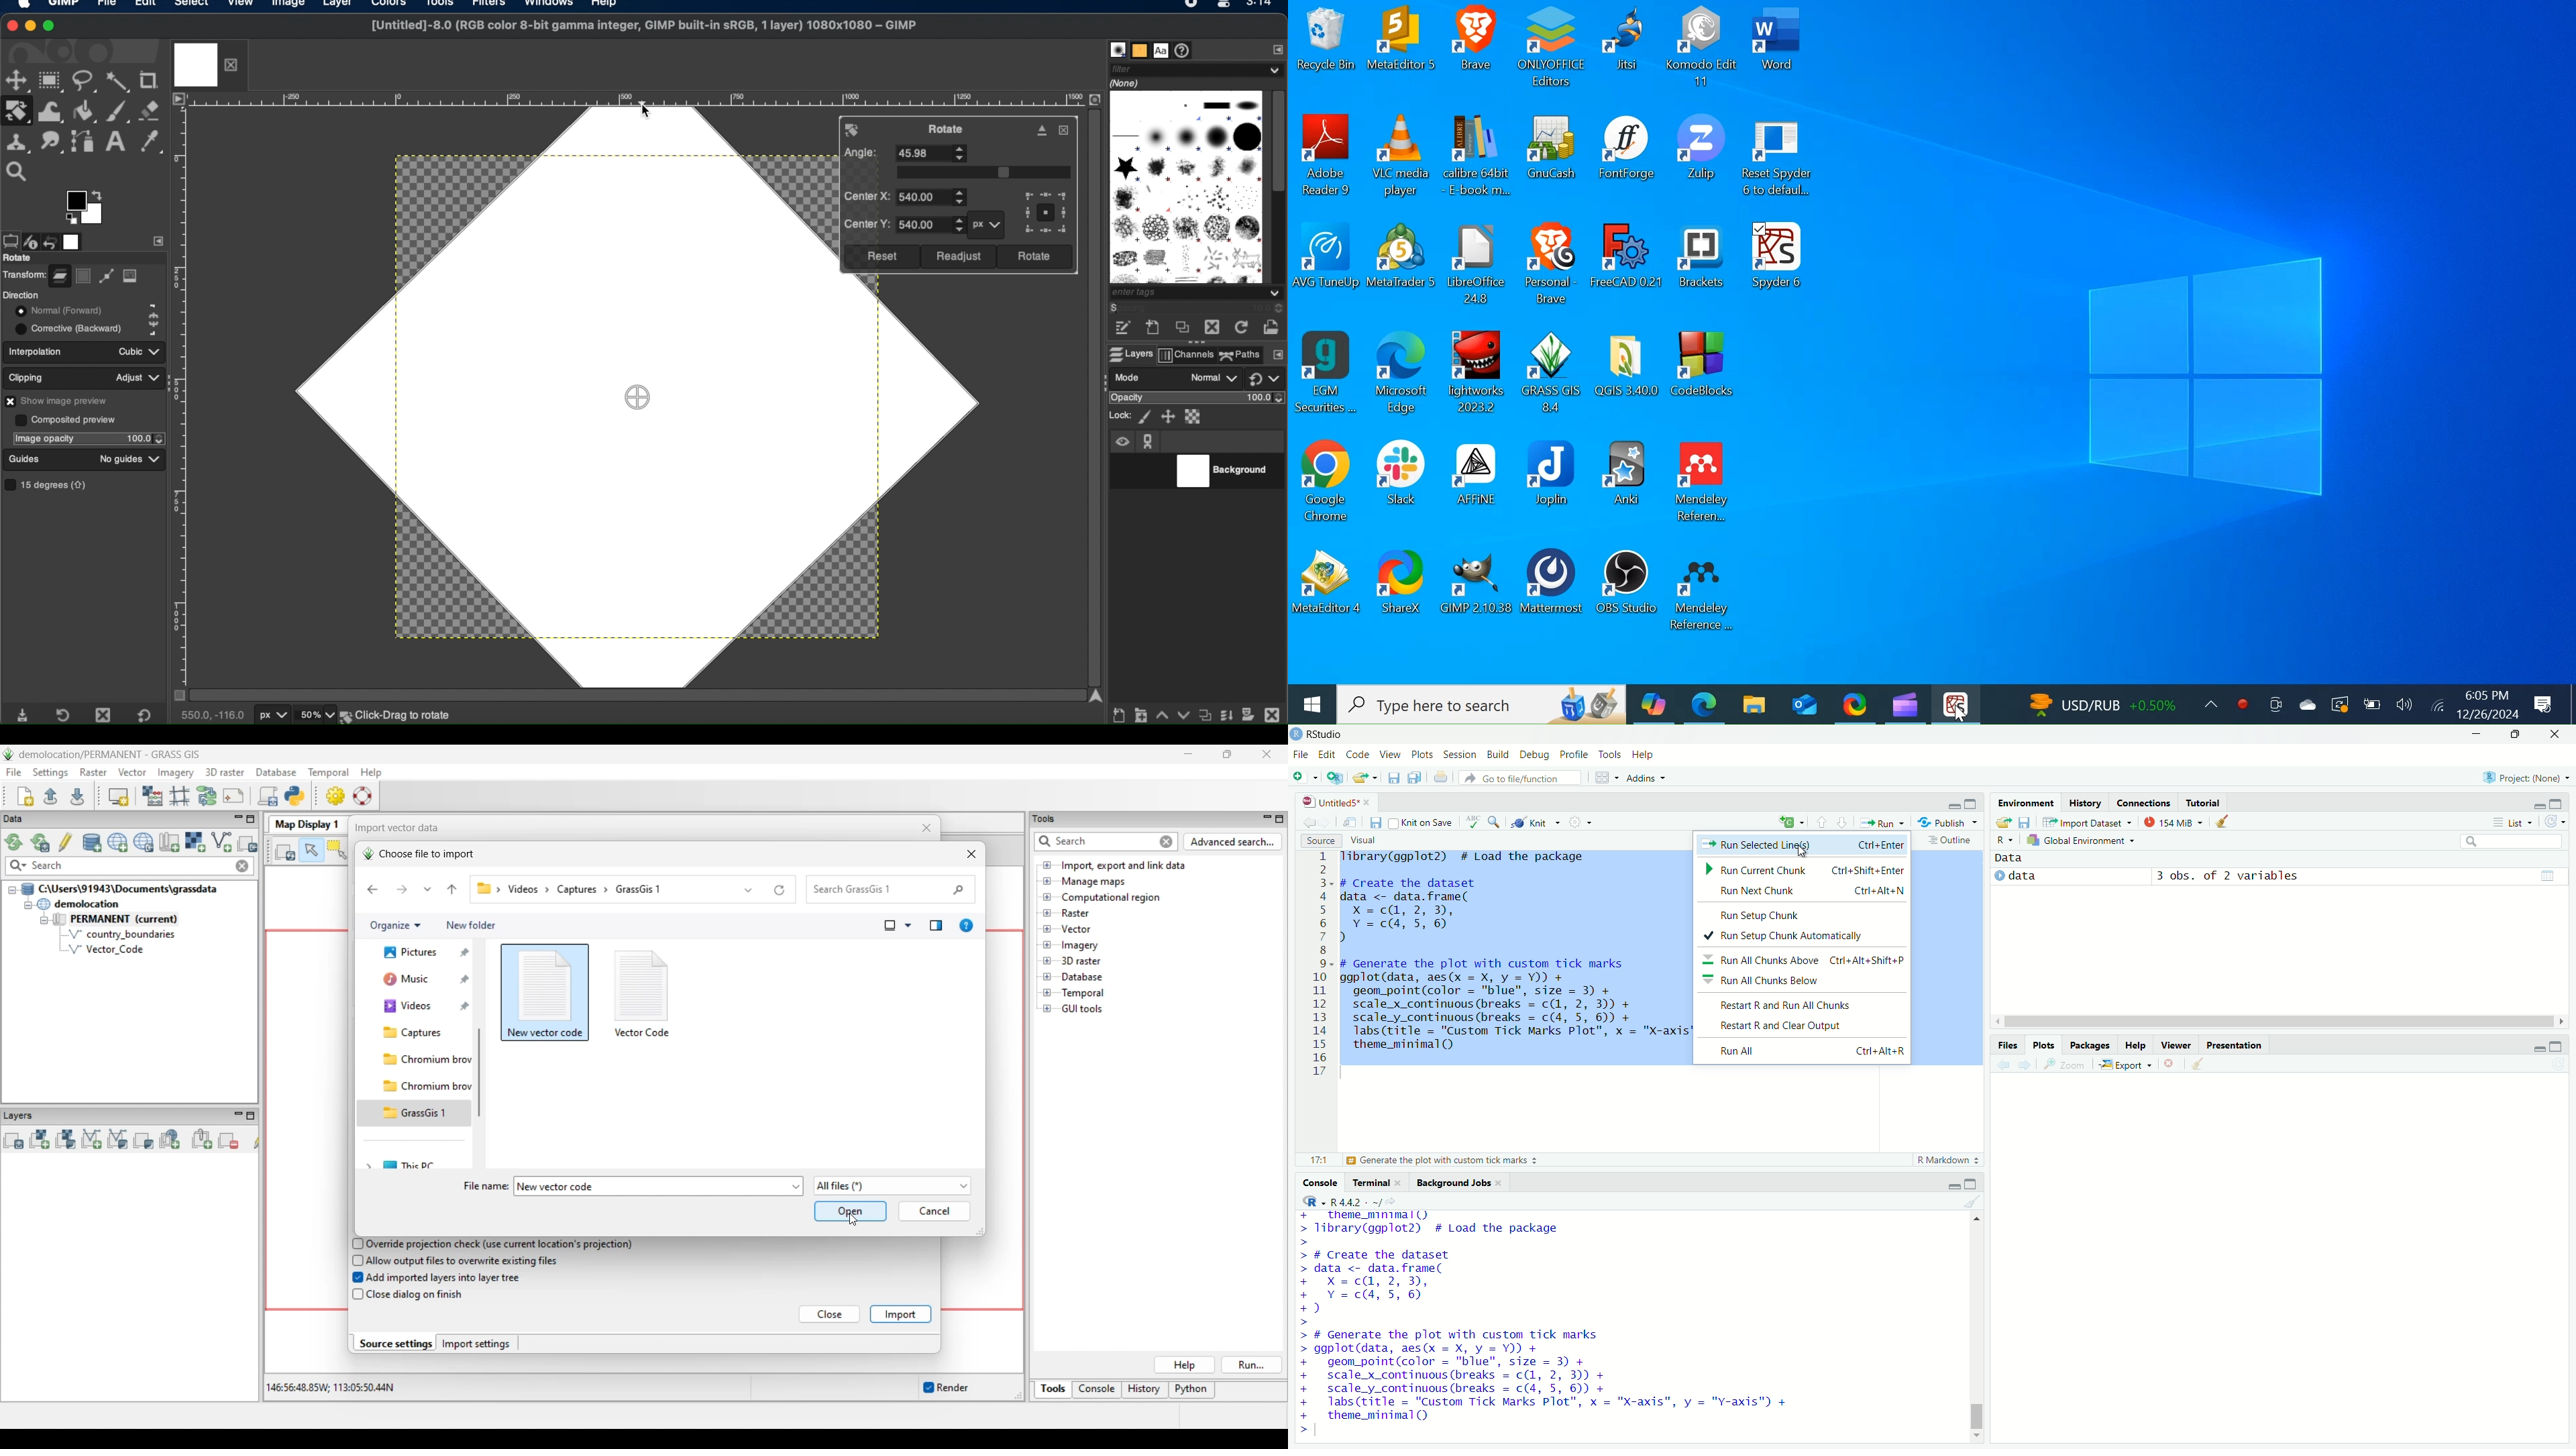  What do you see at coordinates (1272, 324) in the screenshot?
I see `open brush as image` at bounding box center [1272, 324].